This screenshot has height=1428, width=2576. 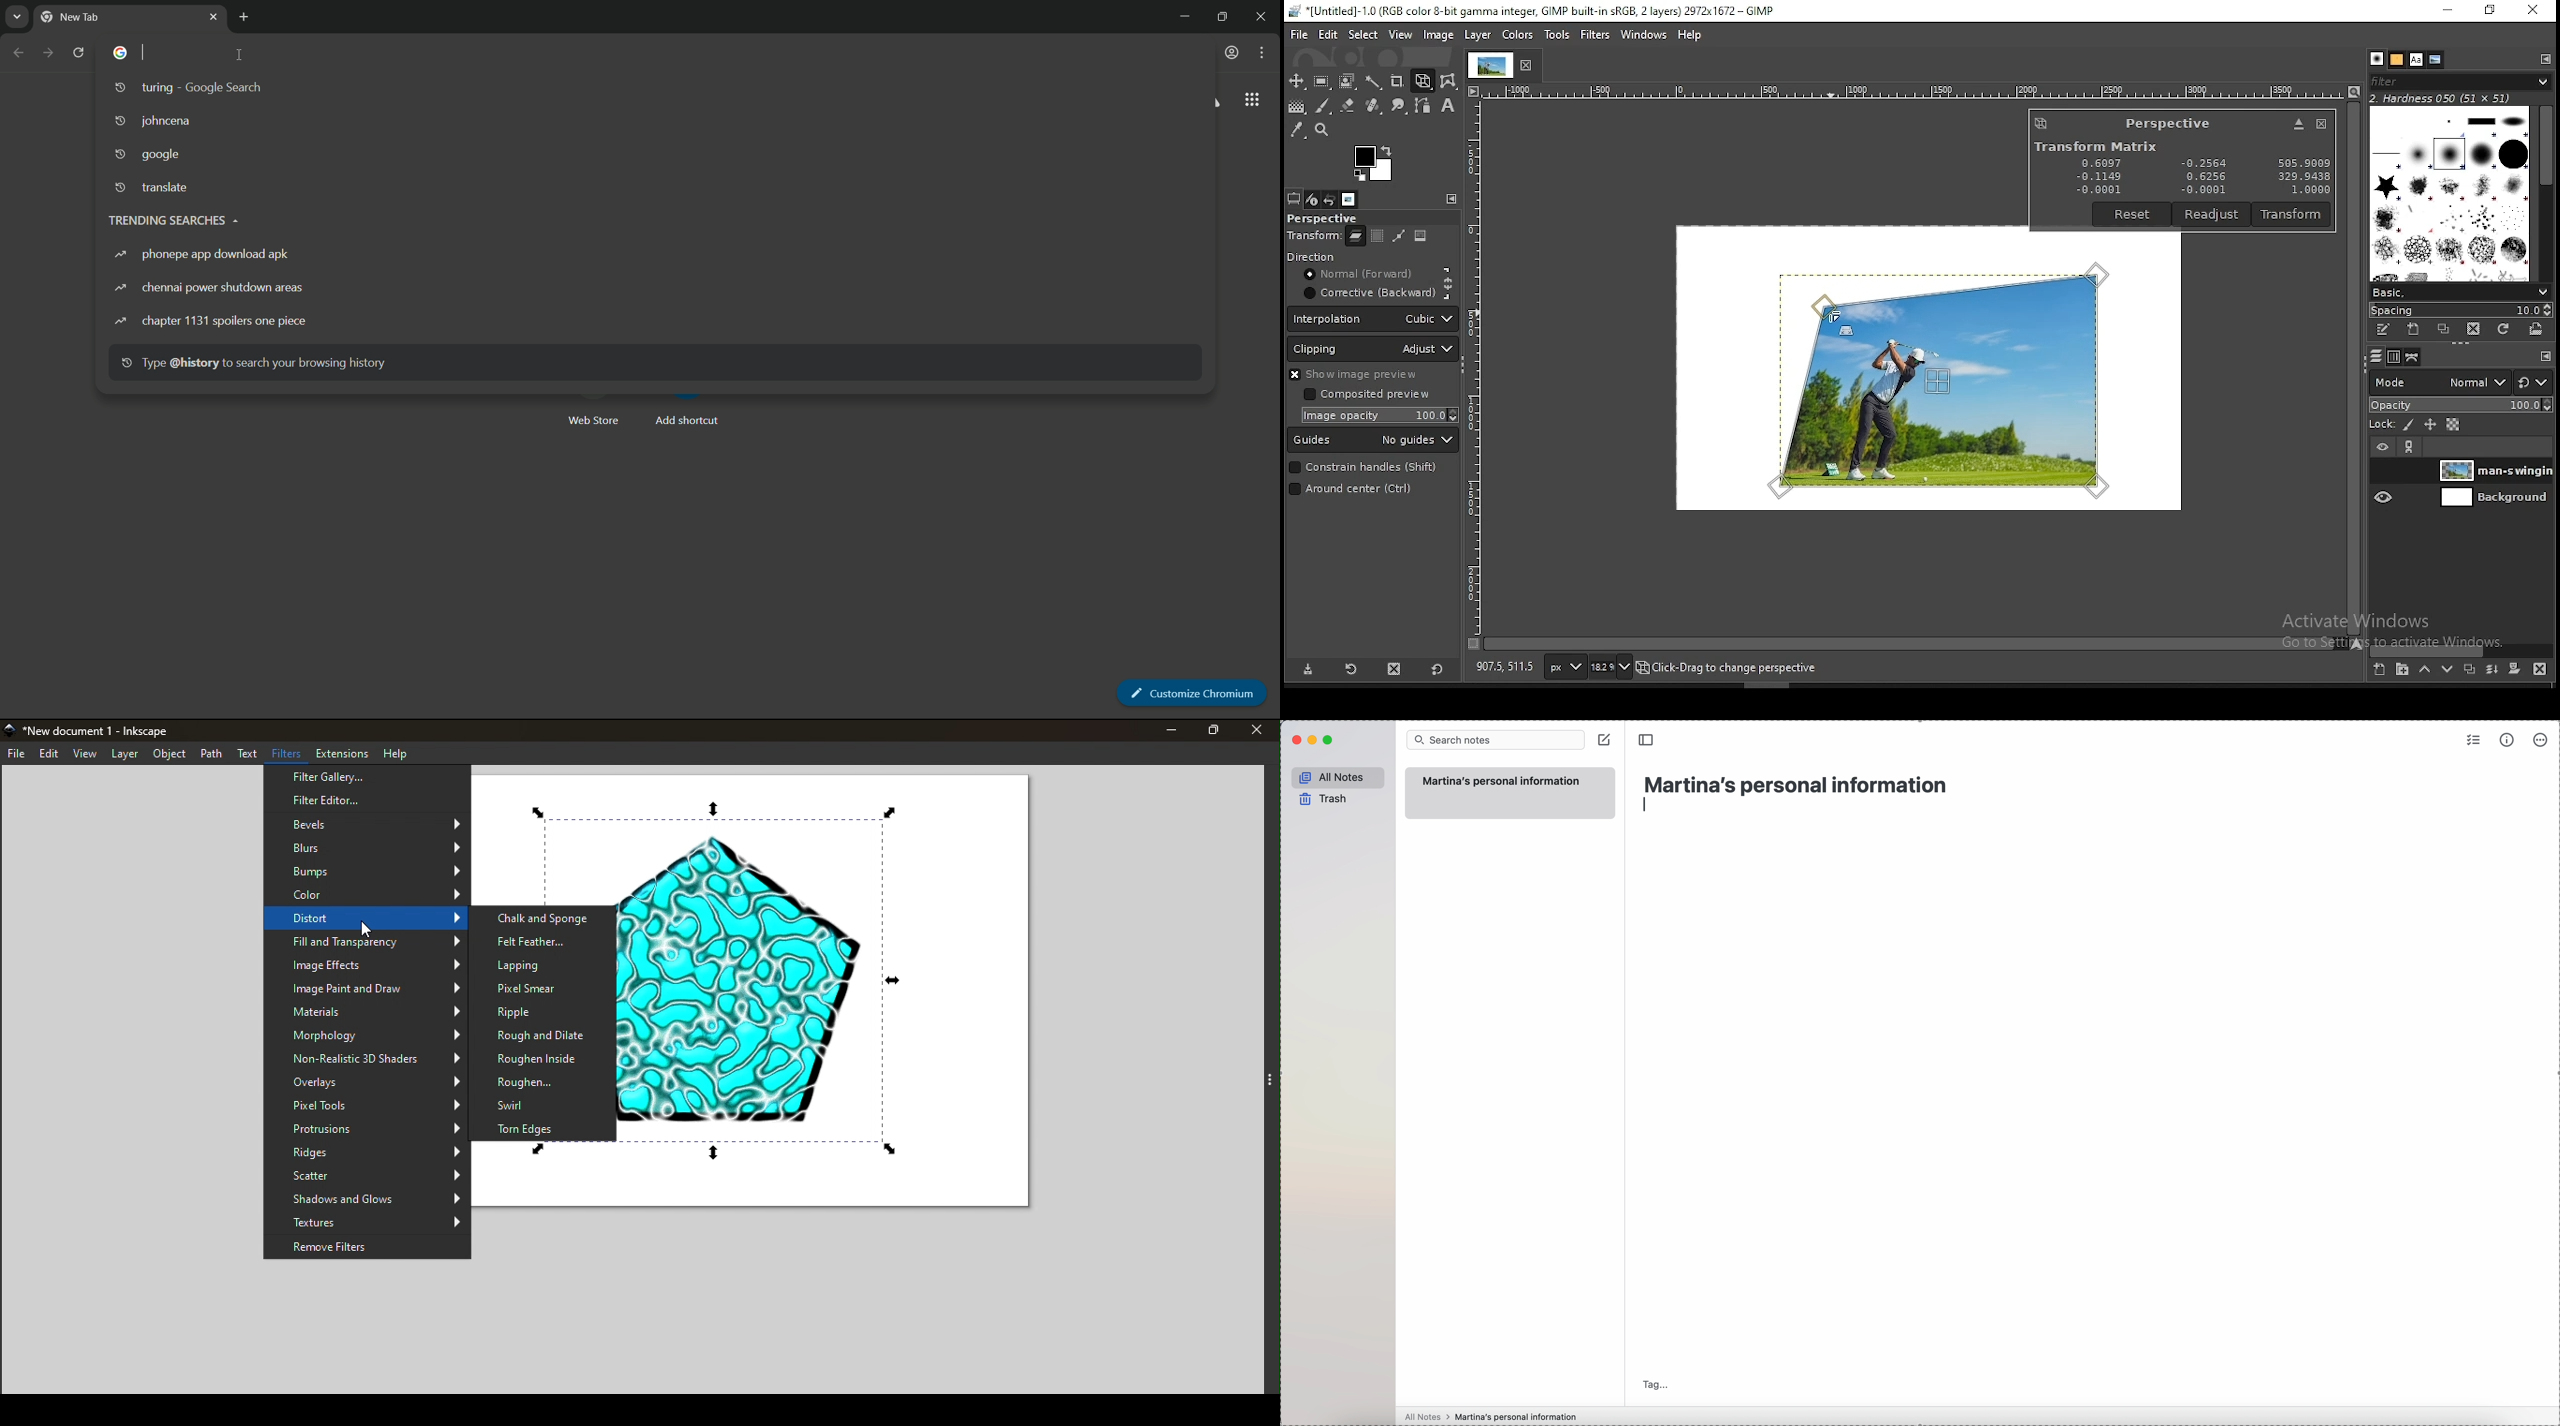 I want to click on cursor, so click(x=368, y=930).